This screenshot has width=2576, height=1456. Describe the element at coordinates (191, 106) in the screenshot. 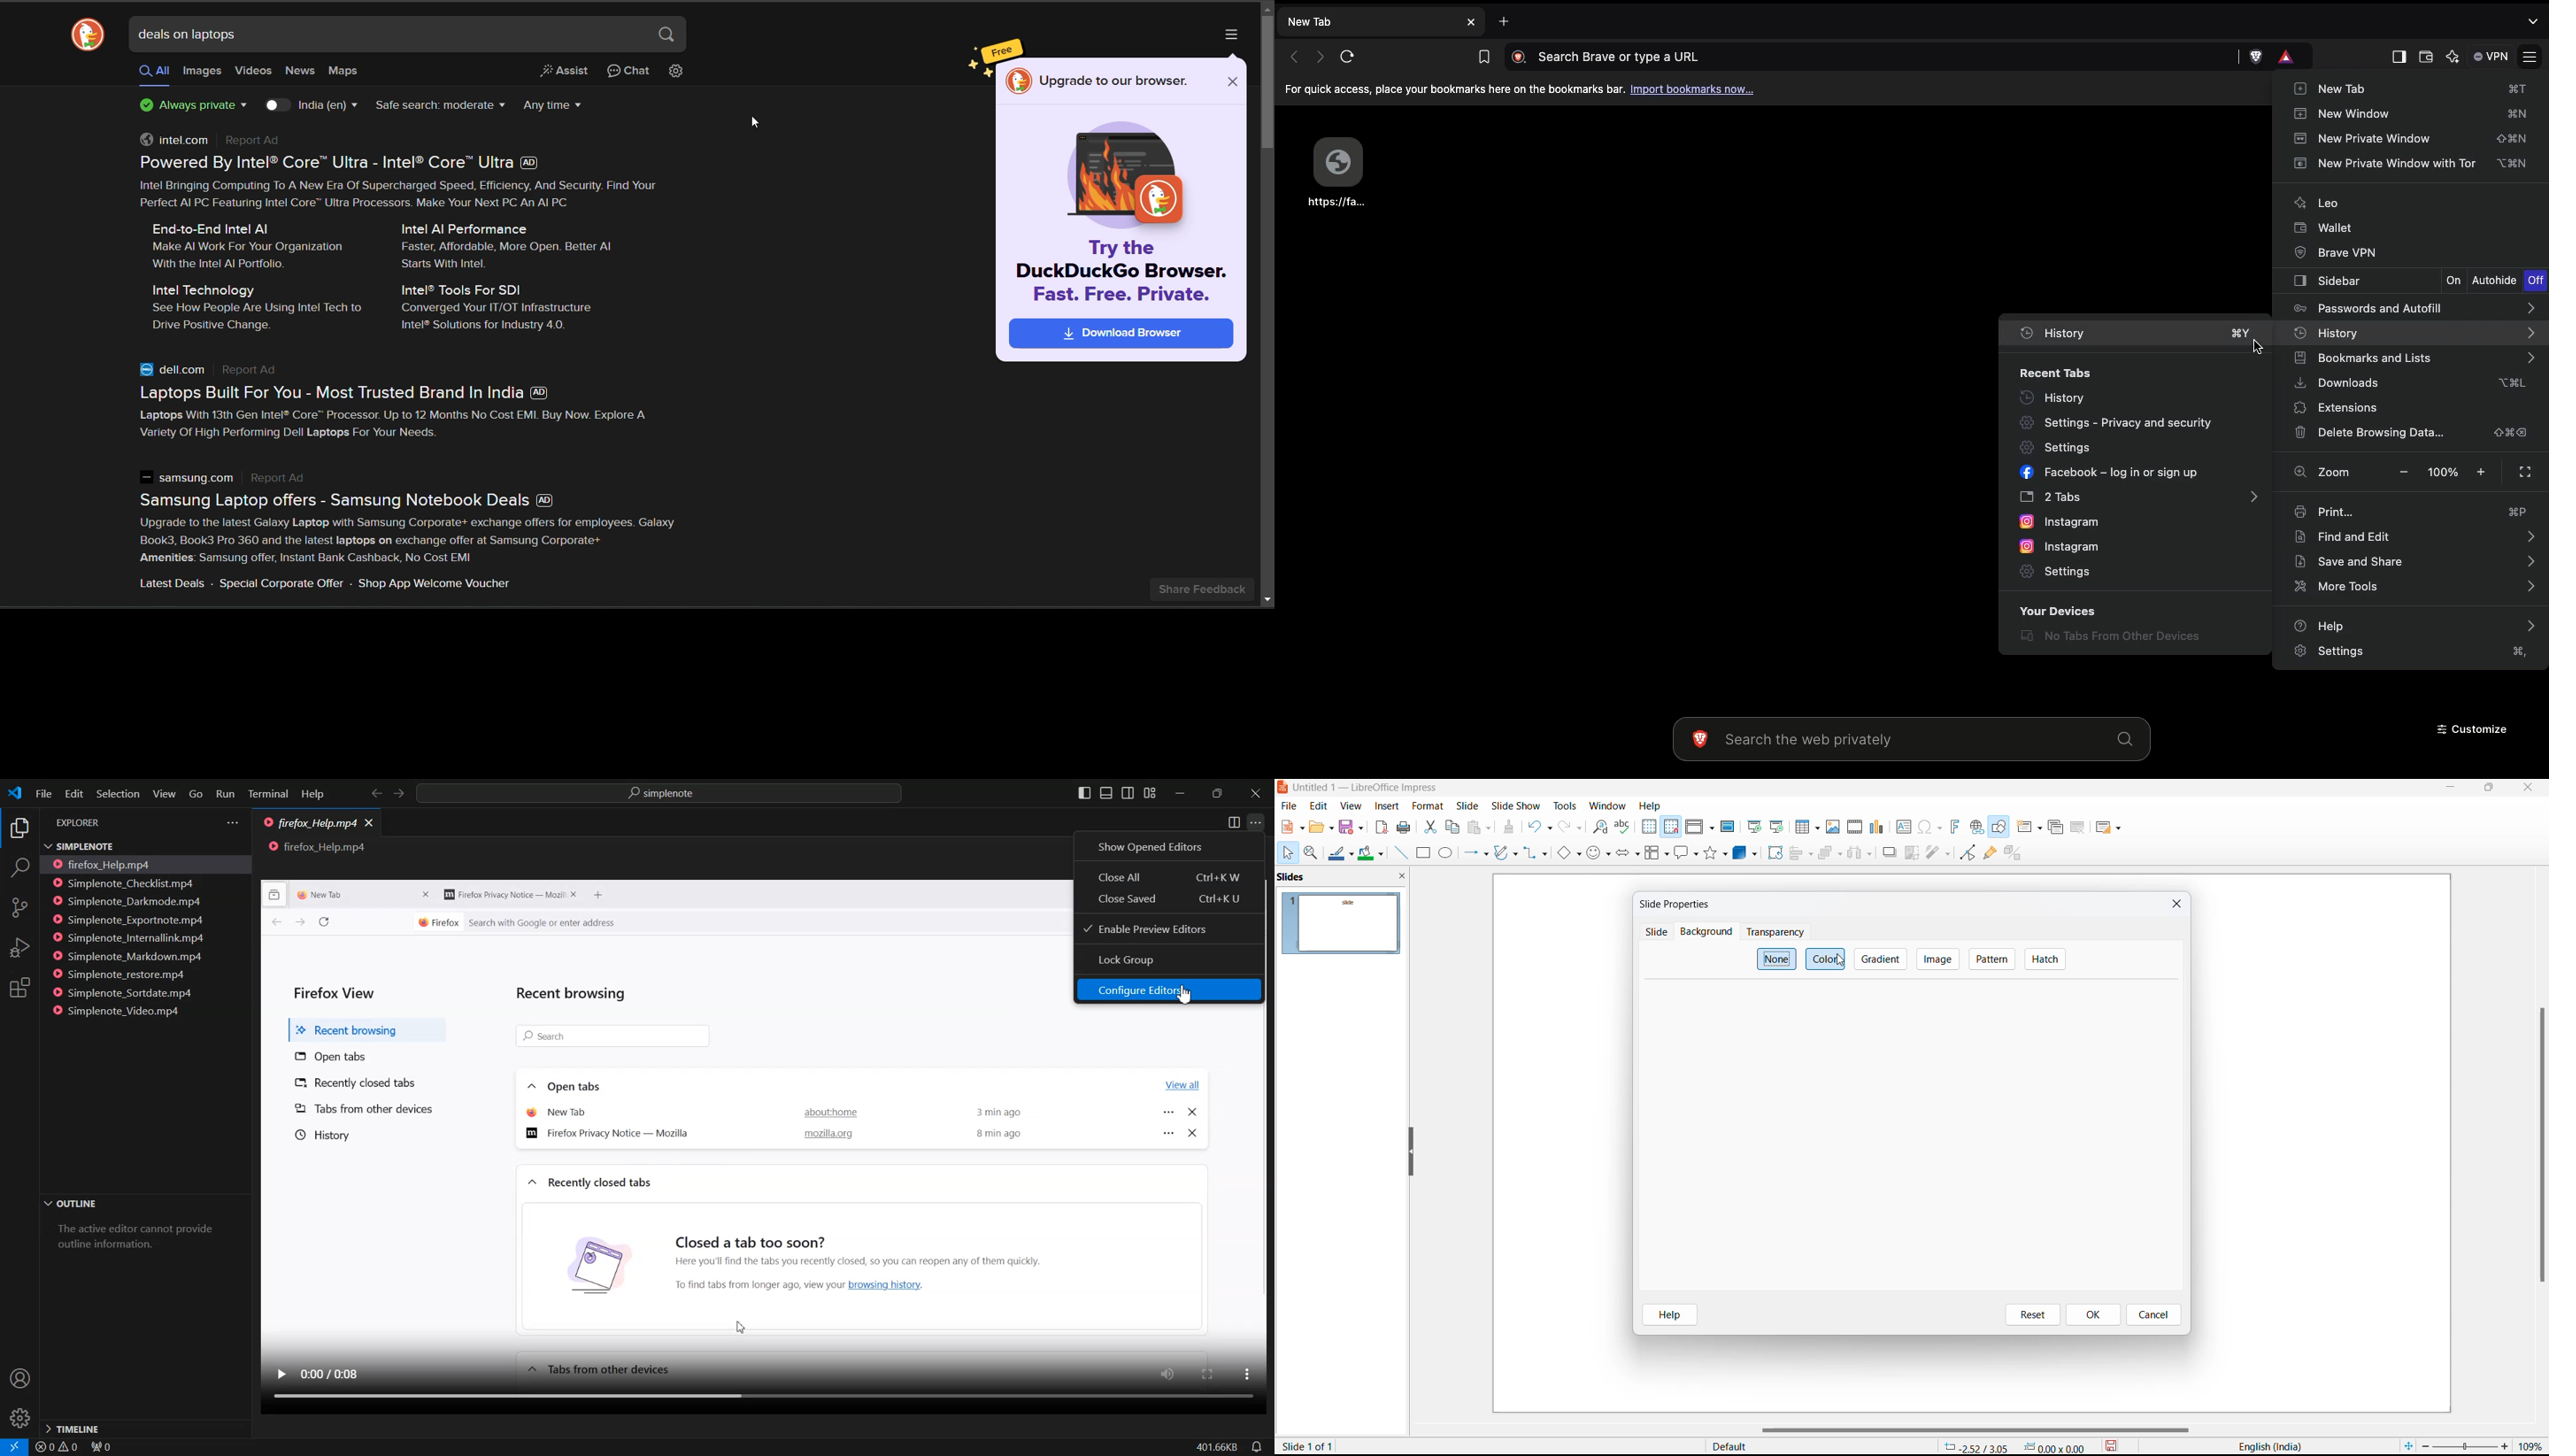

I see `privacy protection badge` at that location.